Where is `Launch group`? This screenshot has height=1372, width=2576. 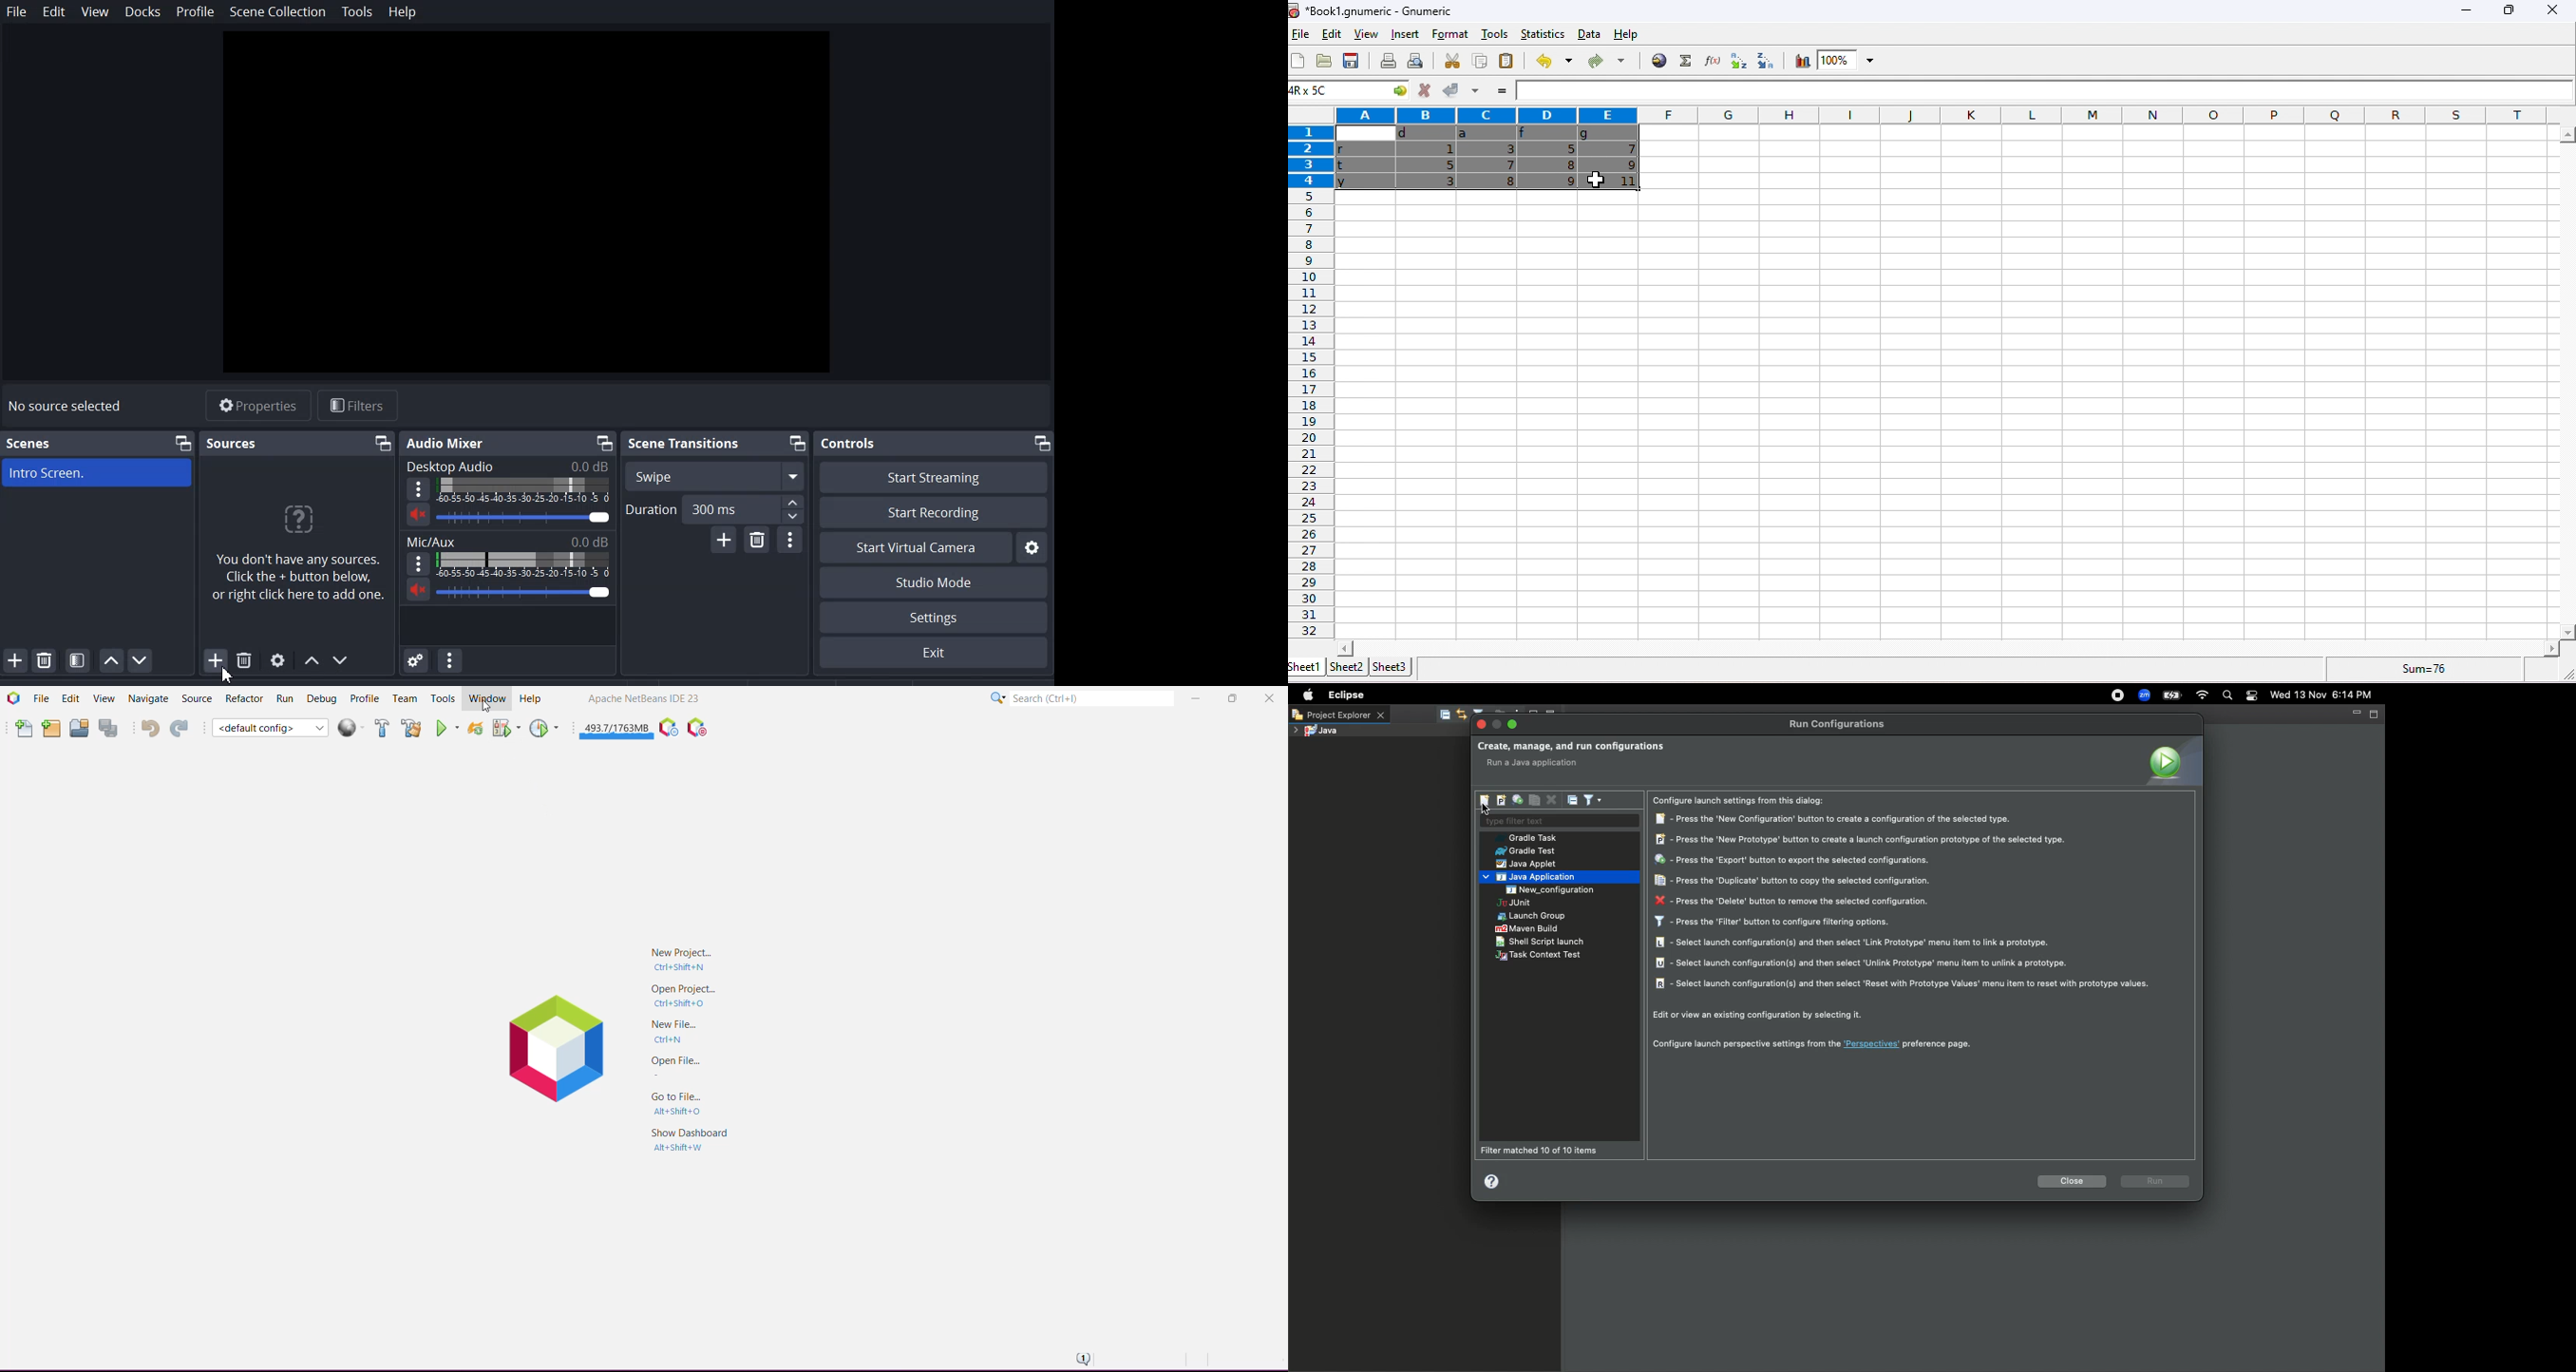 Launch group is located at coordinates (1533, 916).